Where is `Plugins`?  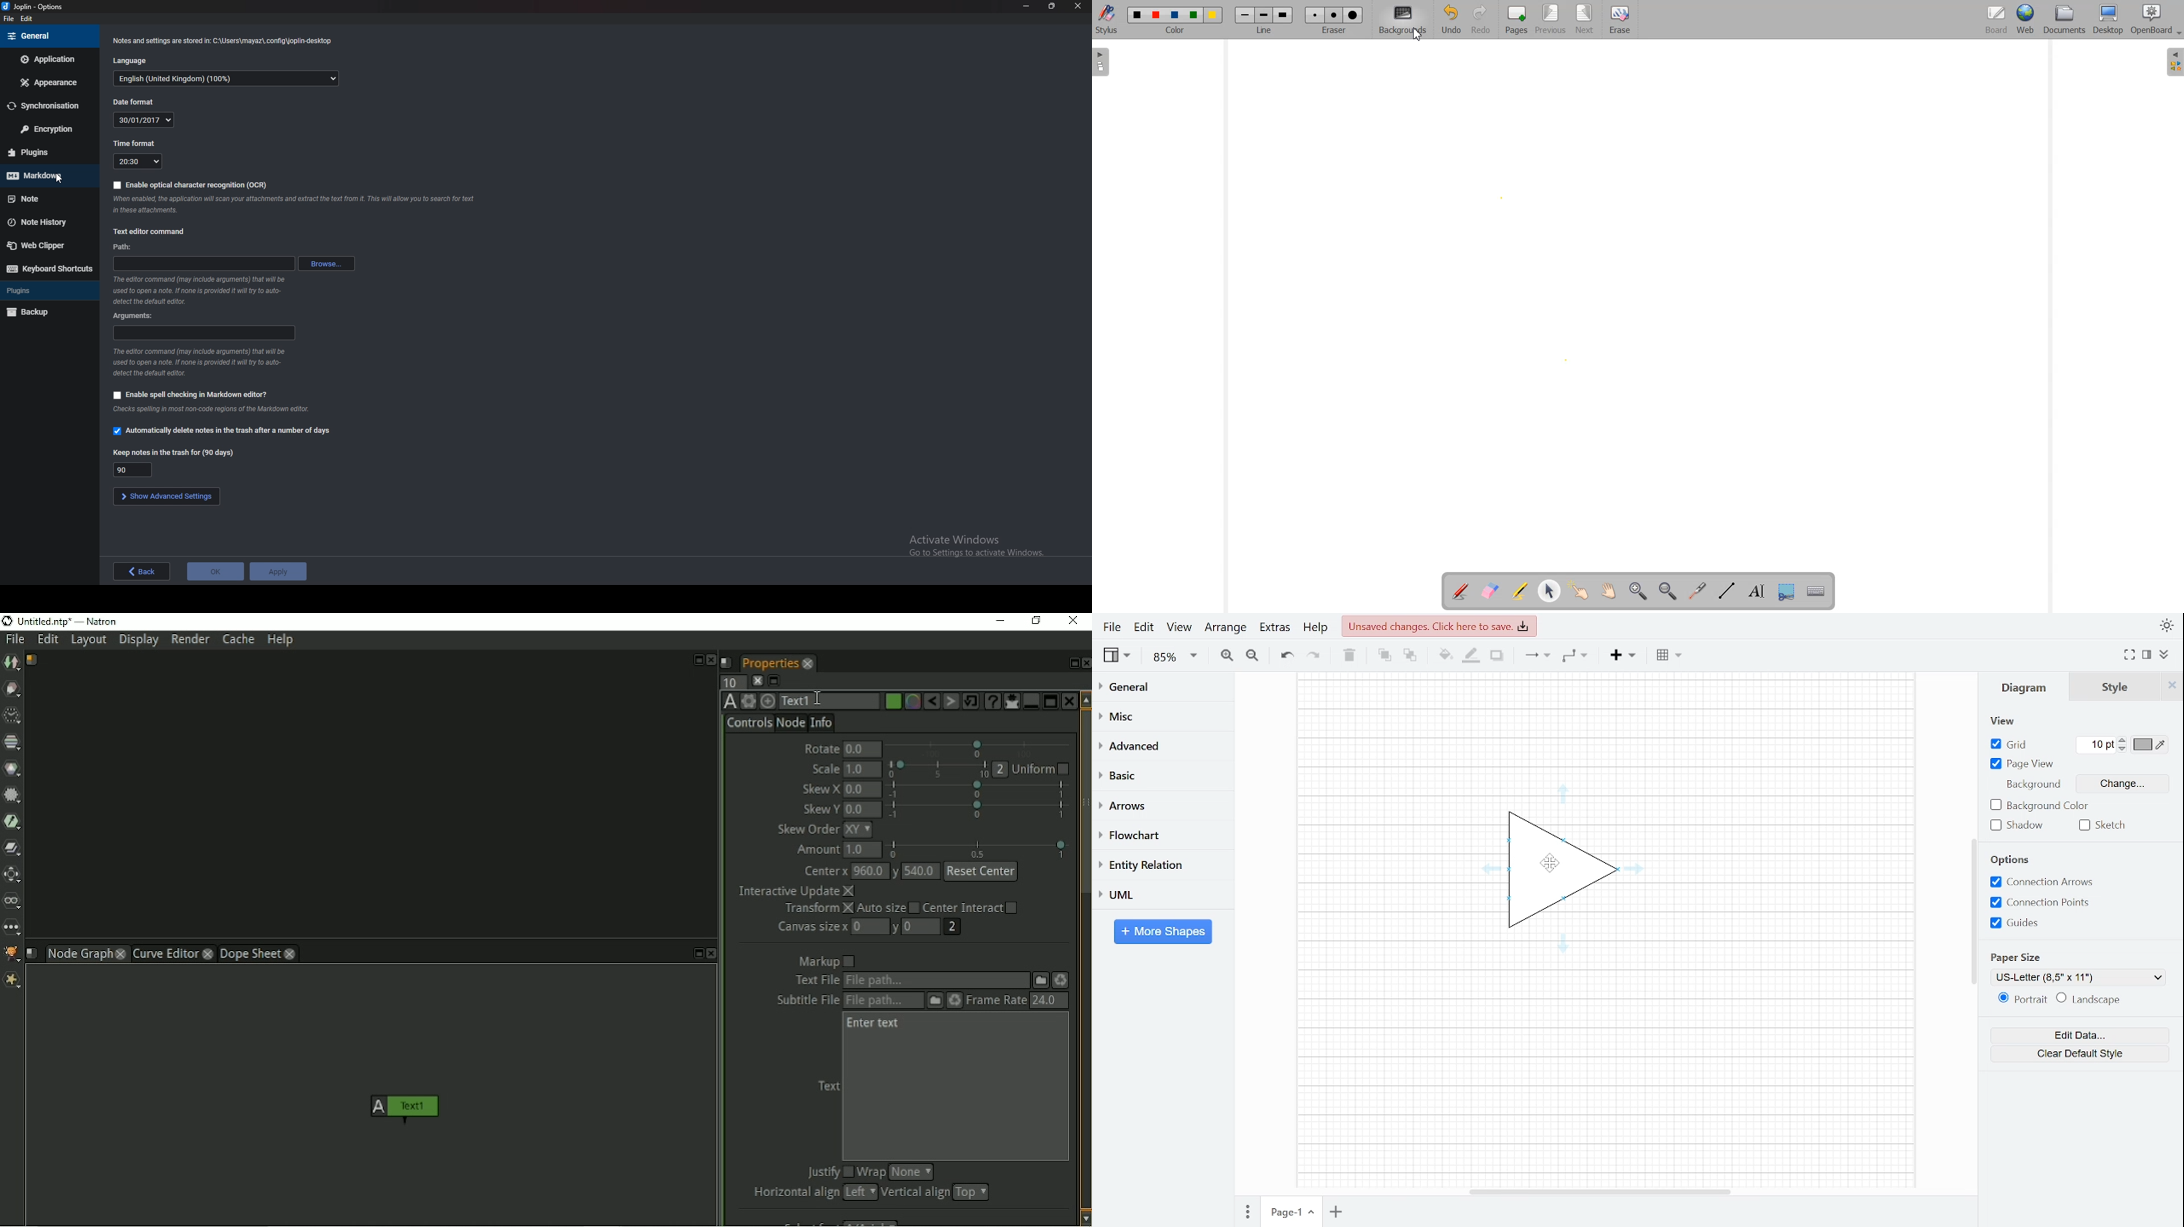
Plugins is located at coordinates (49, 291).